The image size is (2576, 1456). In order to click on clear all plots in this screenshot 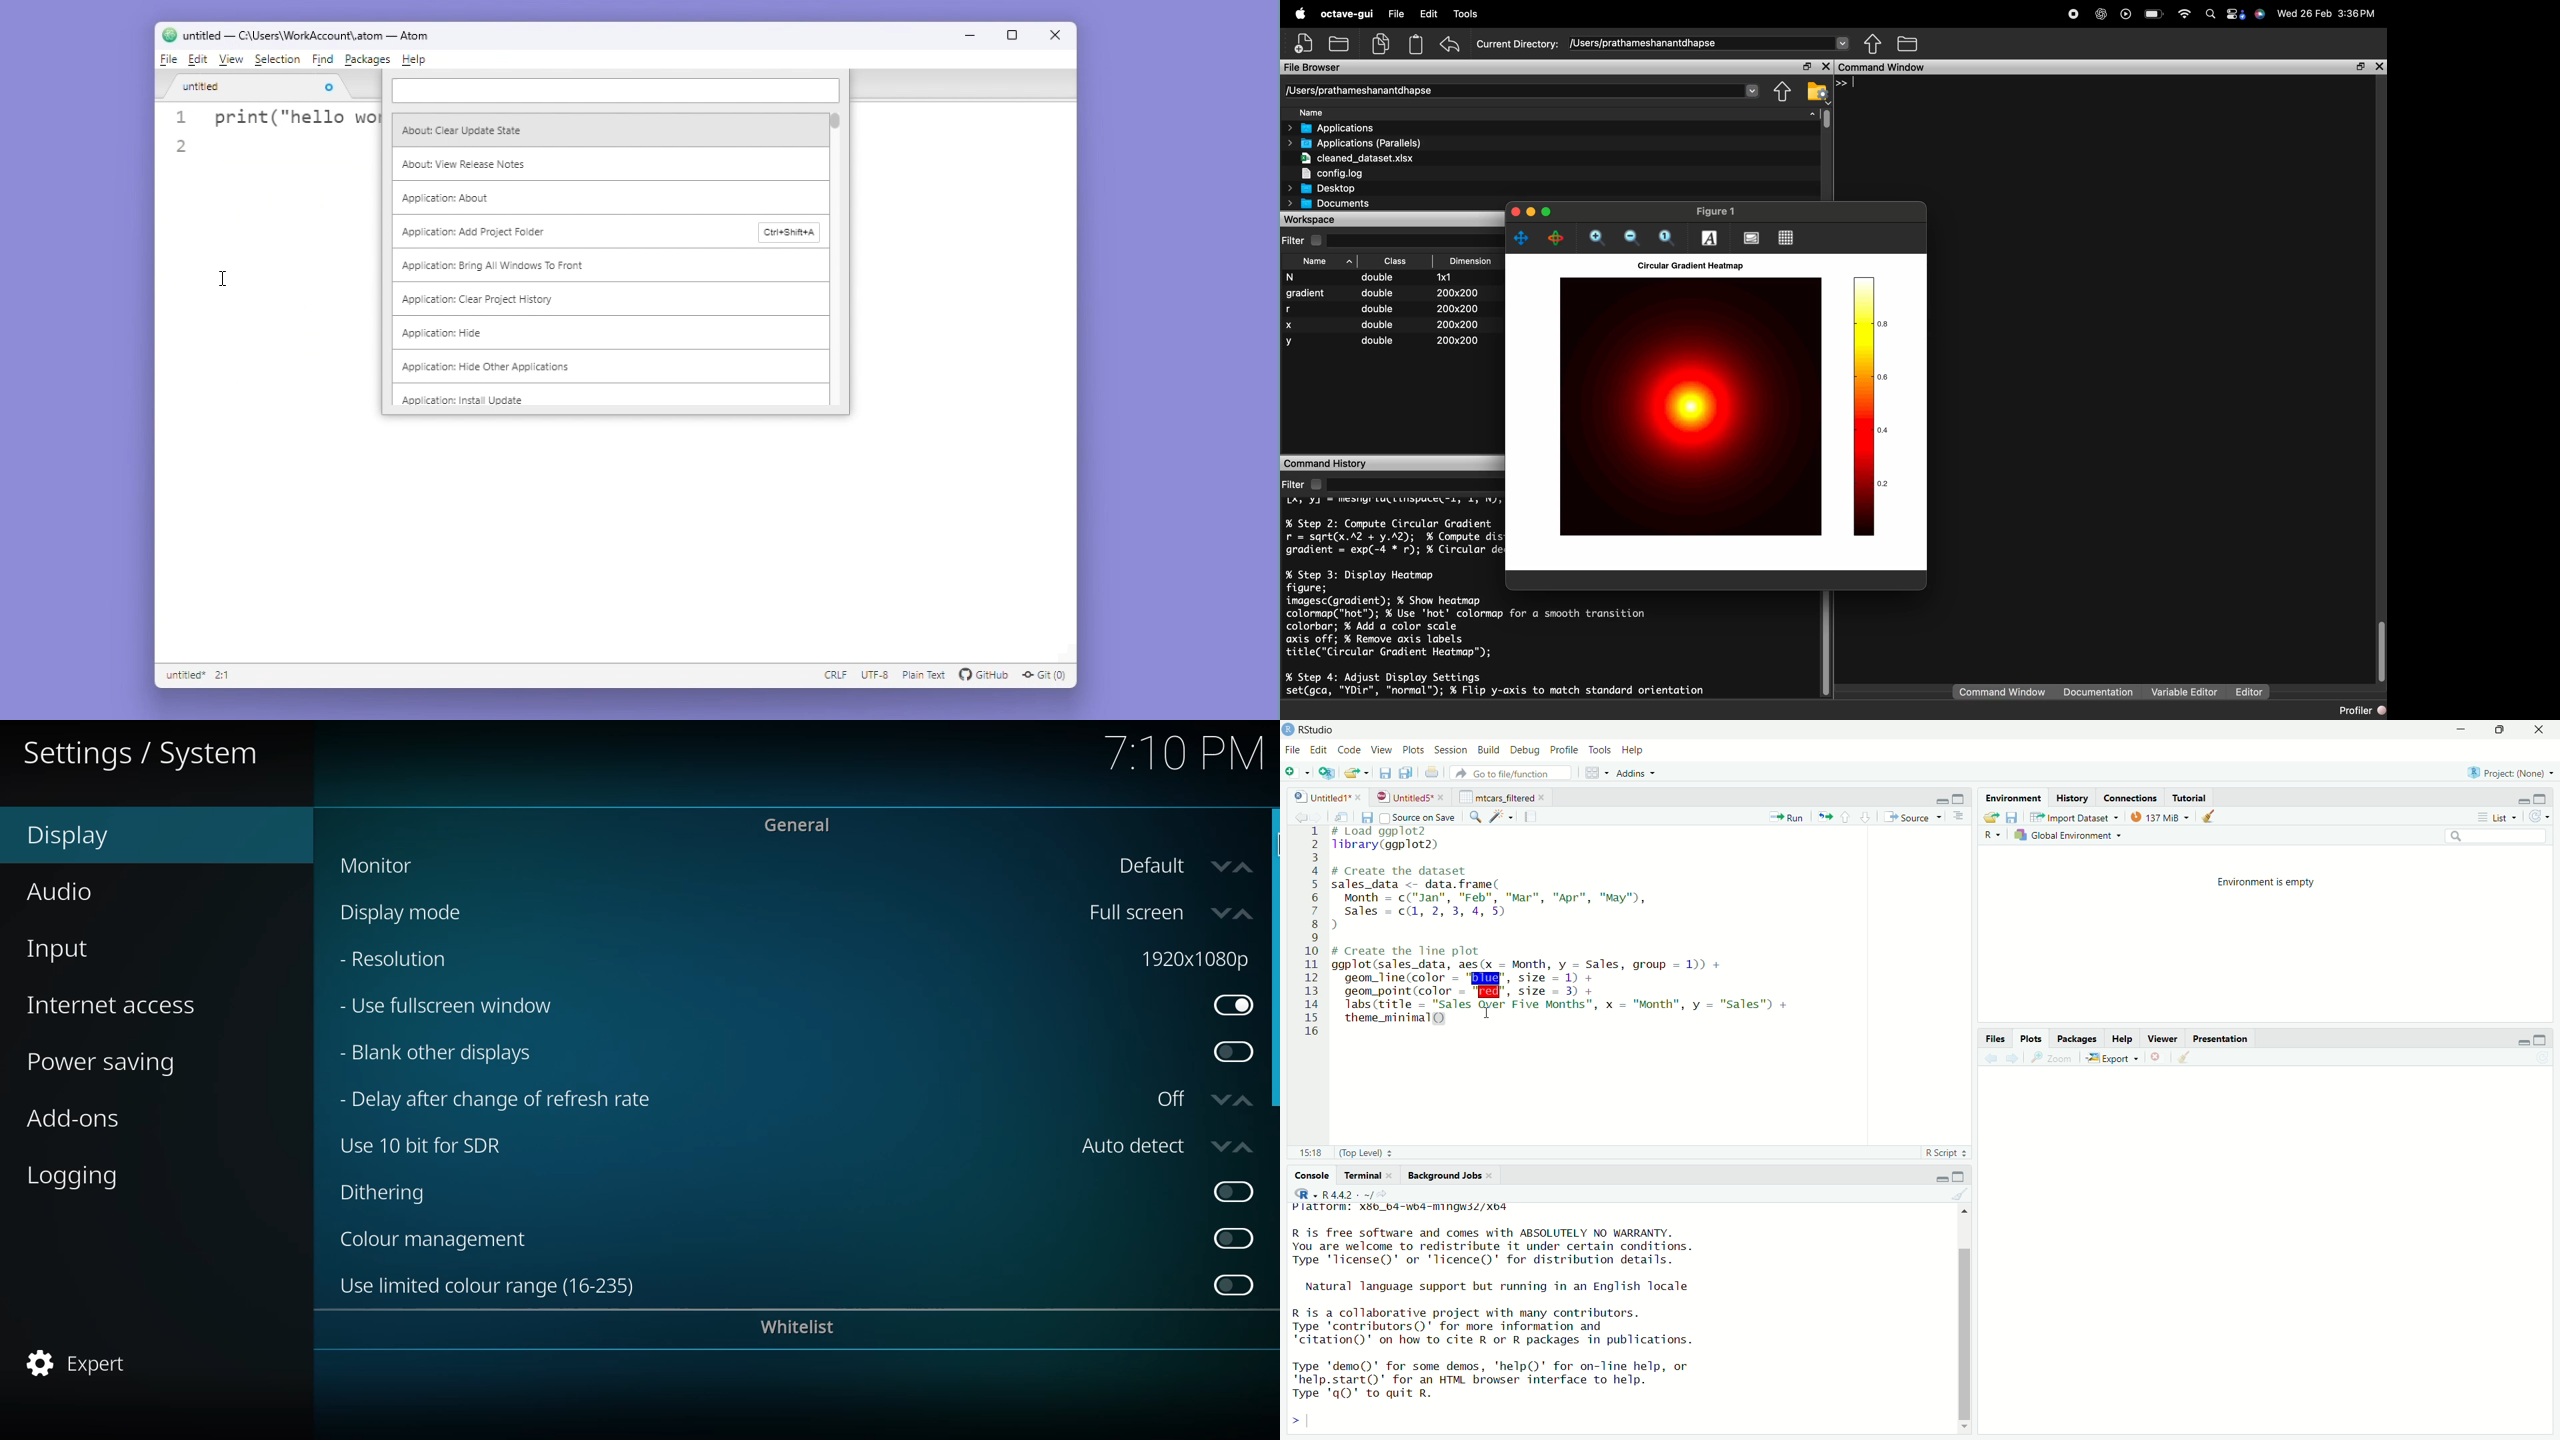, I will do `click(2185, 1057)`.